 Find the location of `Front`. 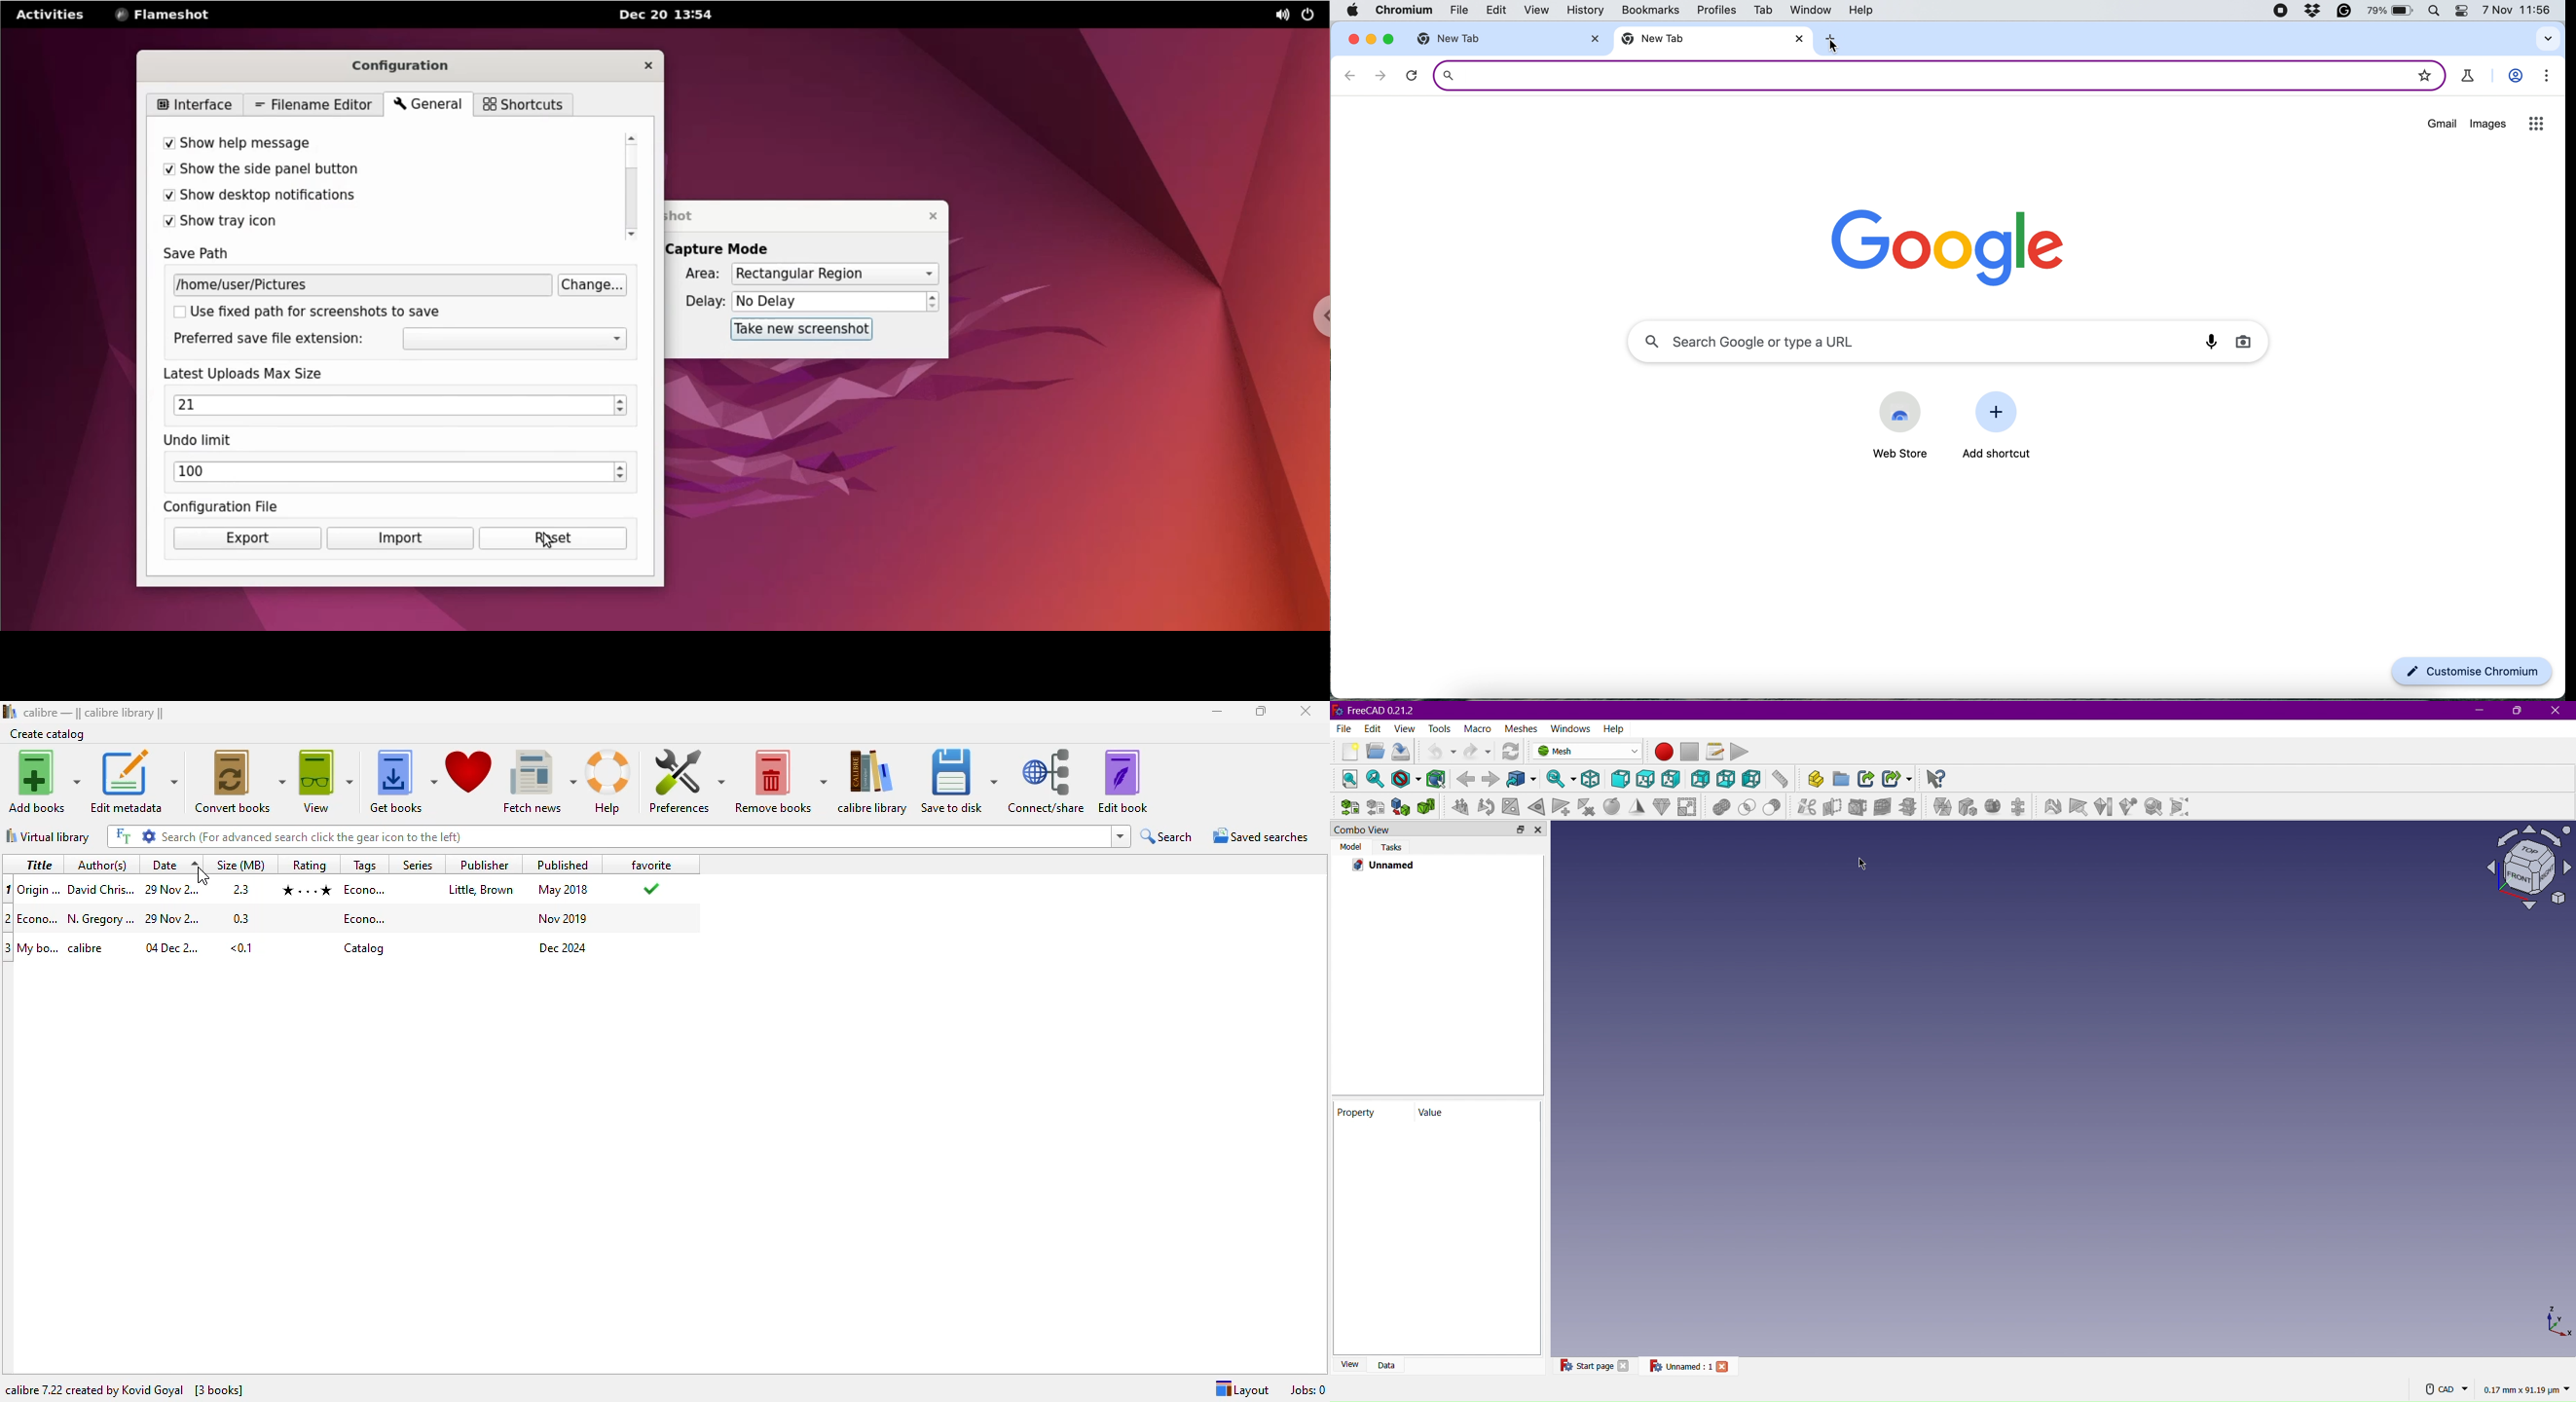

Front is located at coordinates (1621, 780).